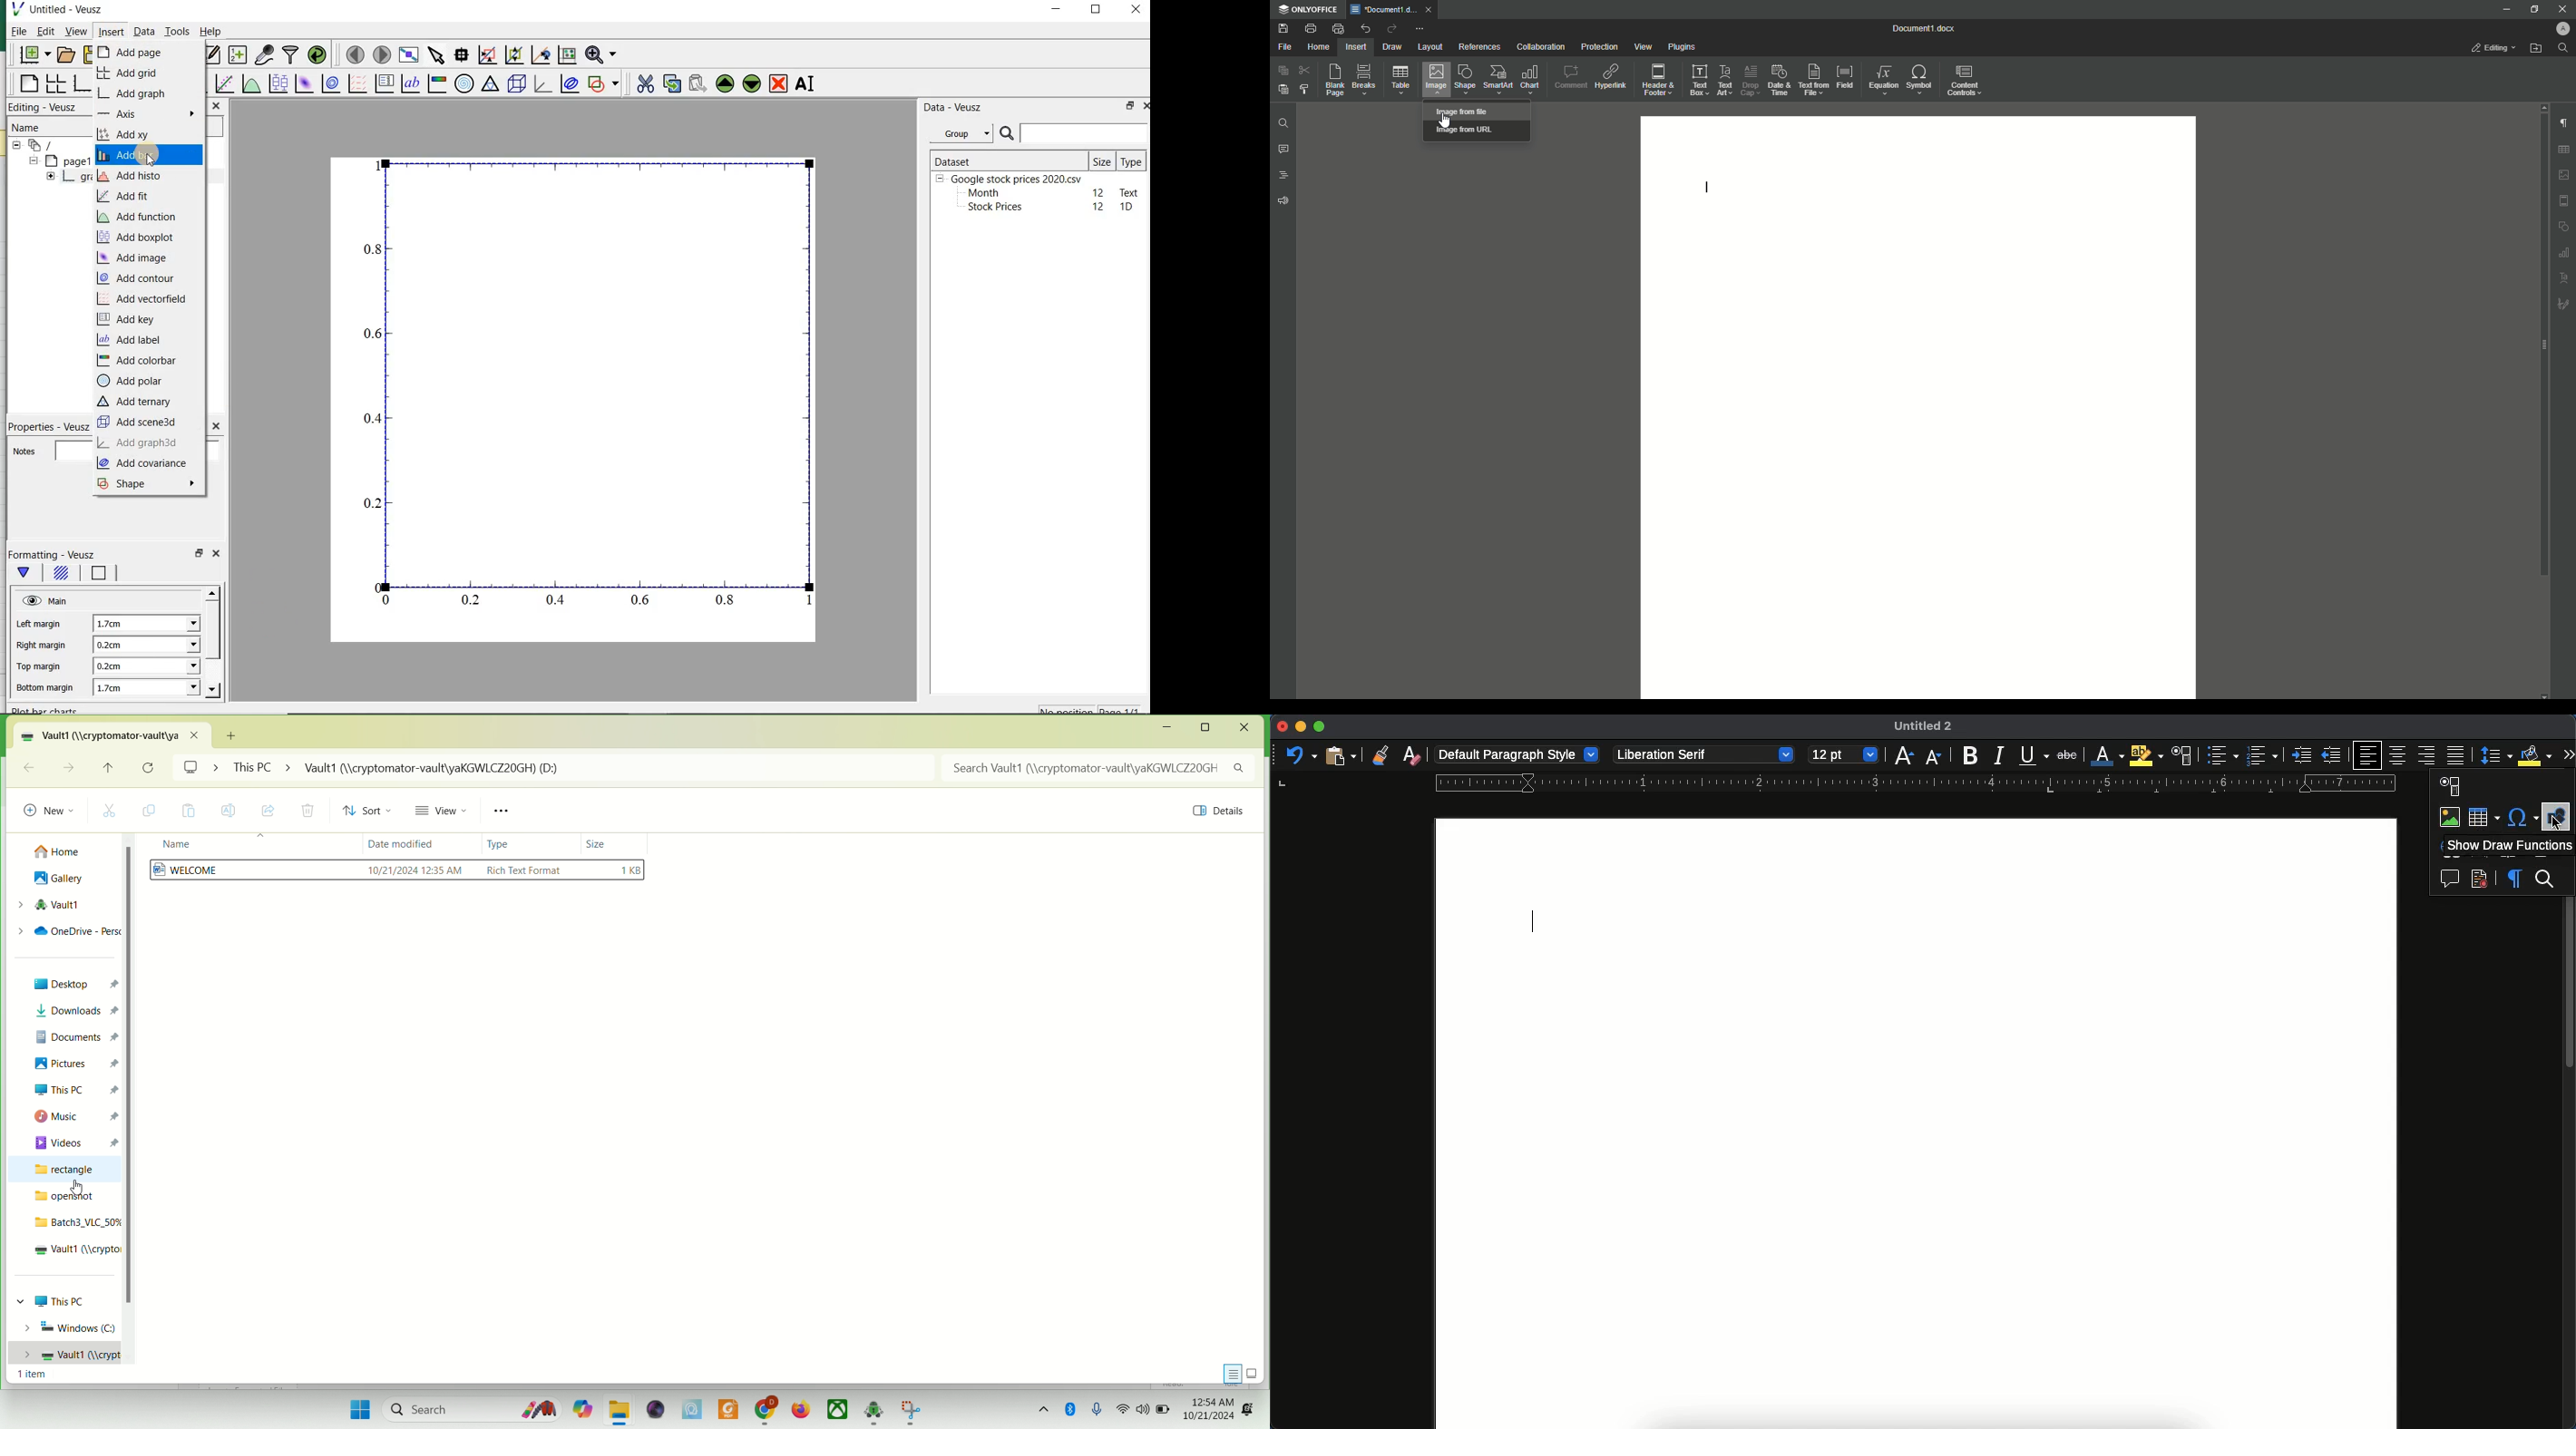 The height and width of the screenshot is (1456, 2576). Describe the element at coordinates (329, 85) in the screenshot. I see `plot a 2d dataset as contours` at that location.